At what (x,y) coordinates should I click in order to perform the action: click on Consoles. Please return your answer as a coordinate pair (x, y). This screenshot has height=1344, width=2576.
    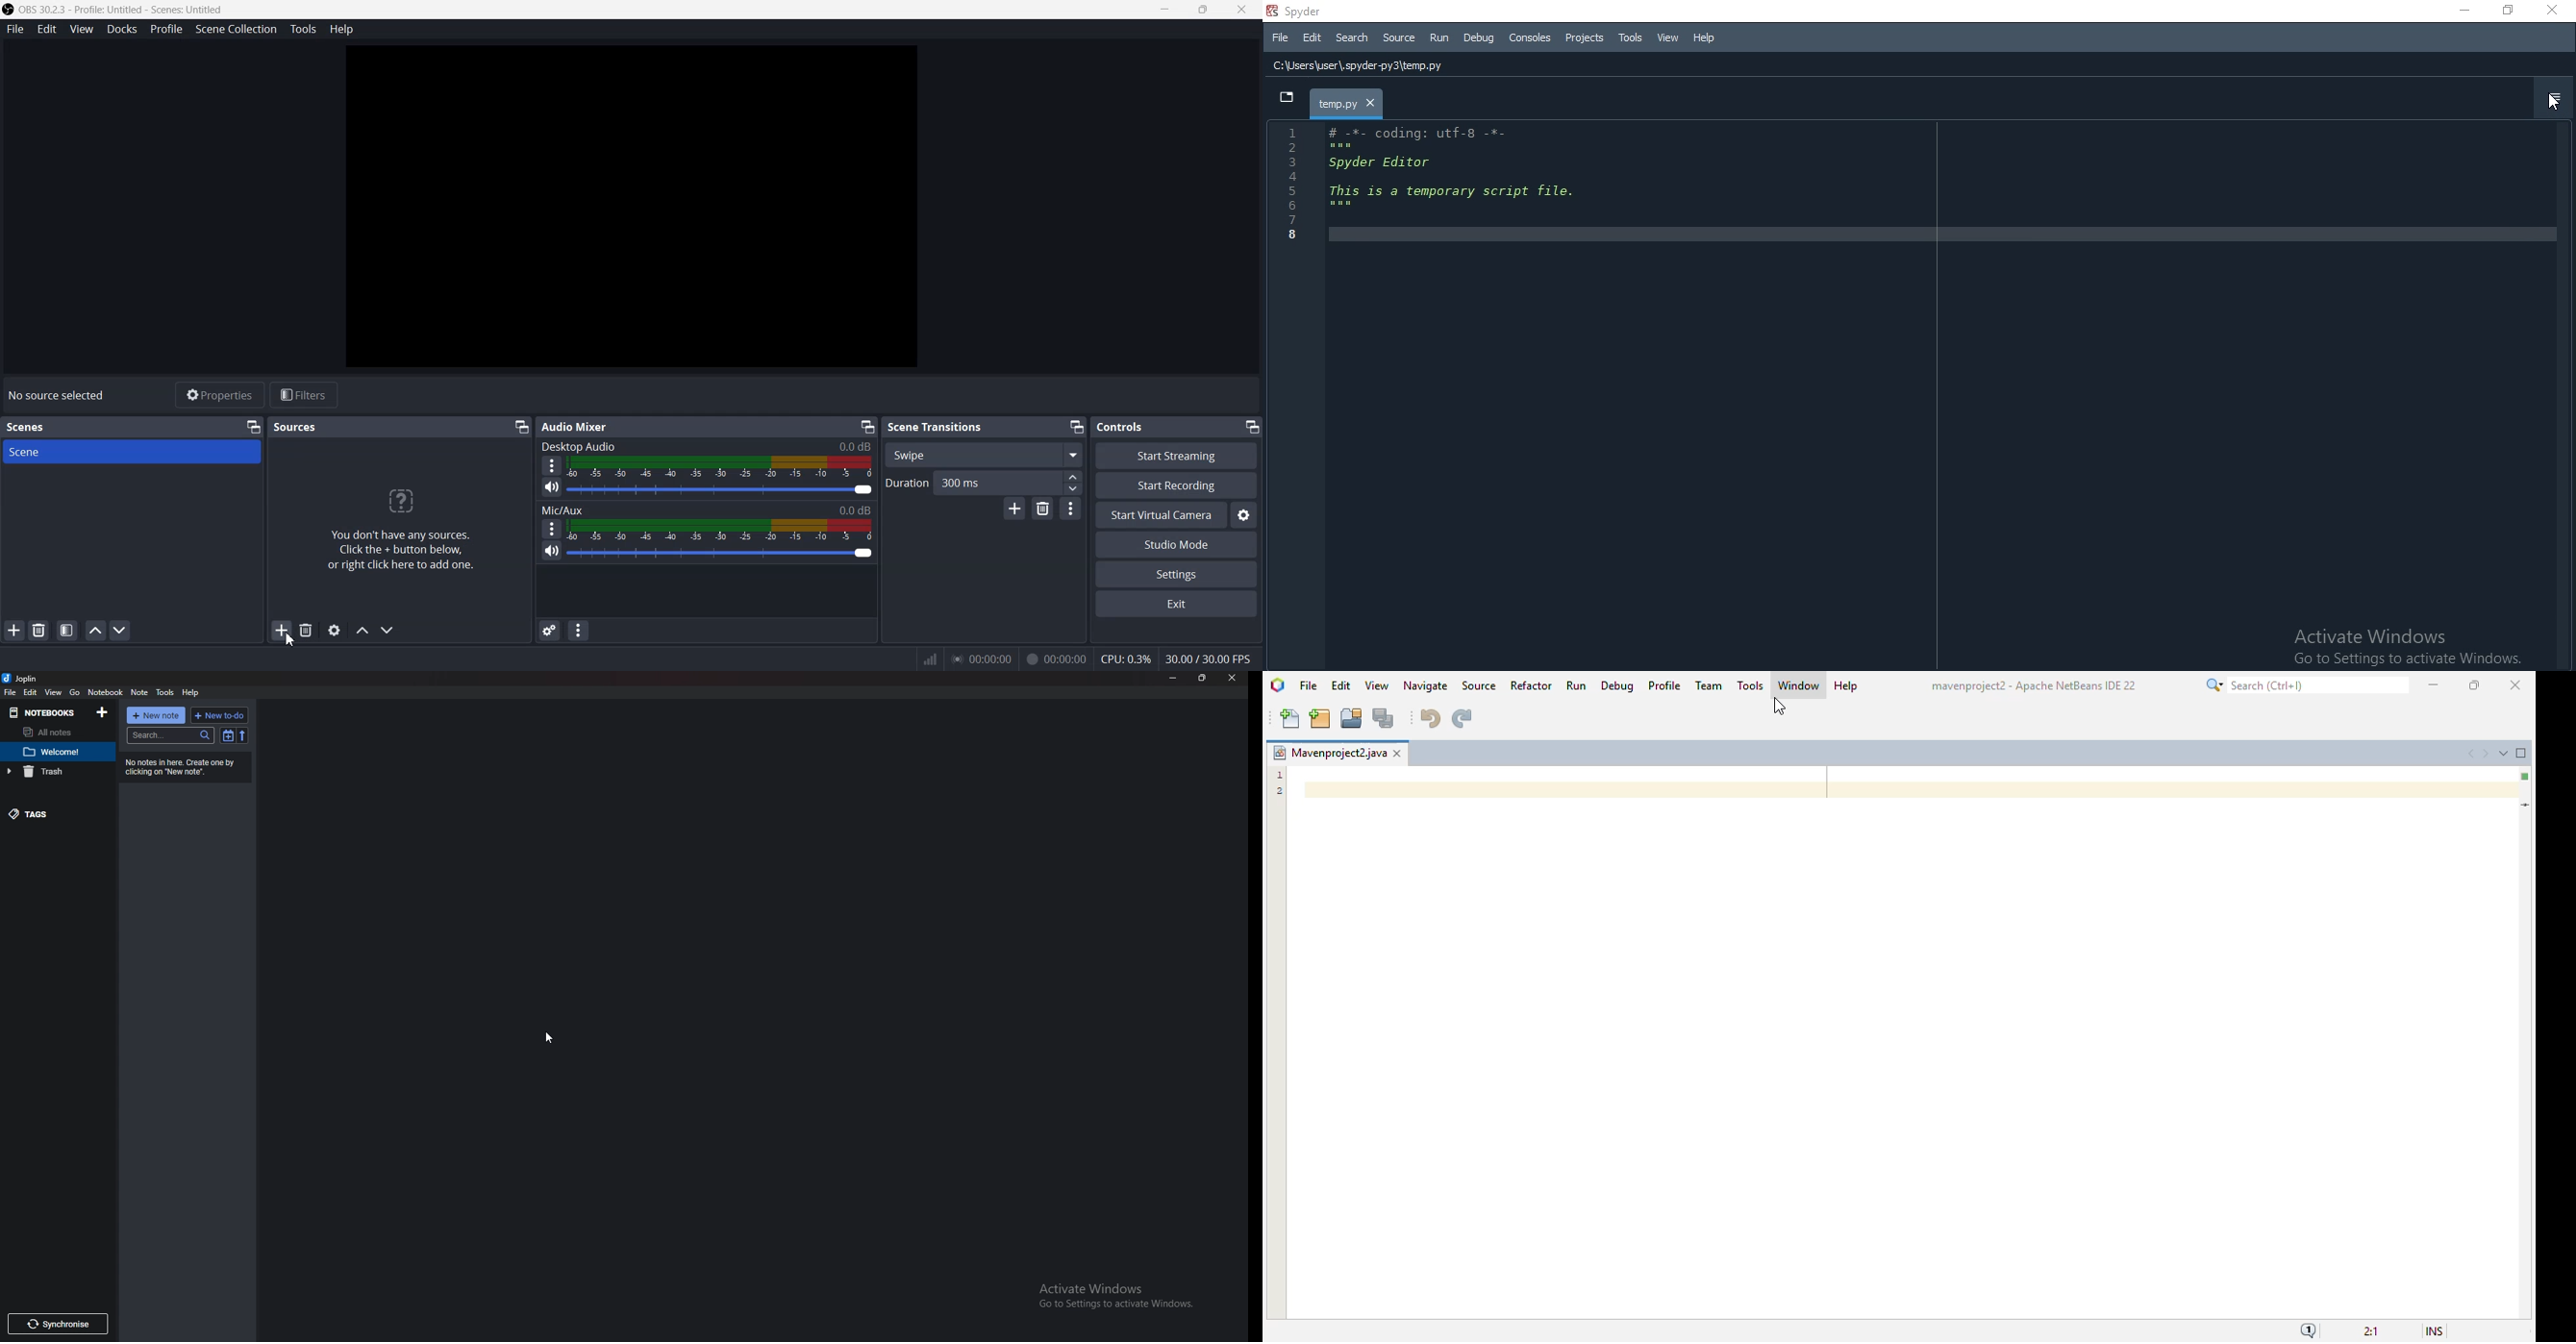
    Looking at the image, I should click on (1530, 37).